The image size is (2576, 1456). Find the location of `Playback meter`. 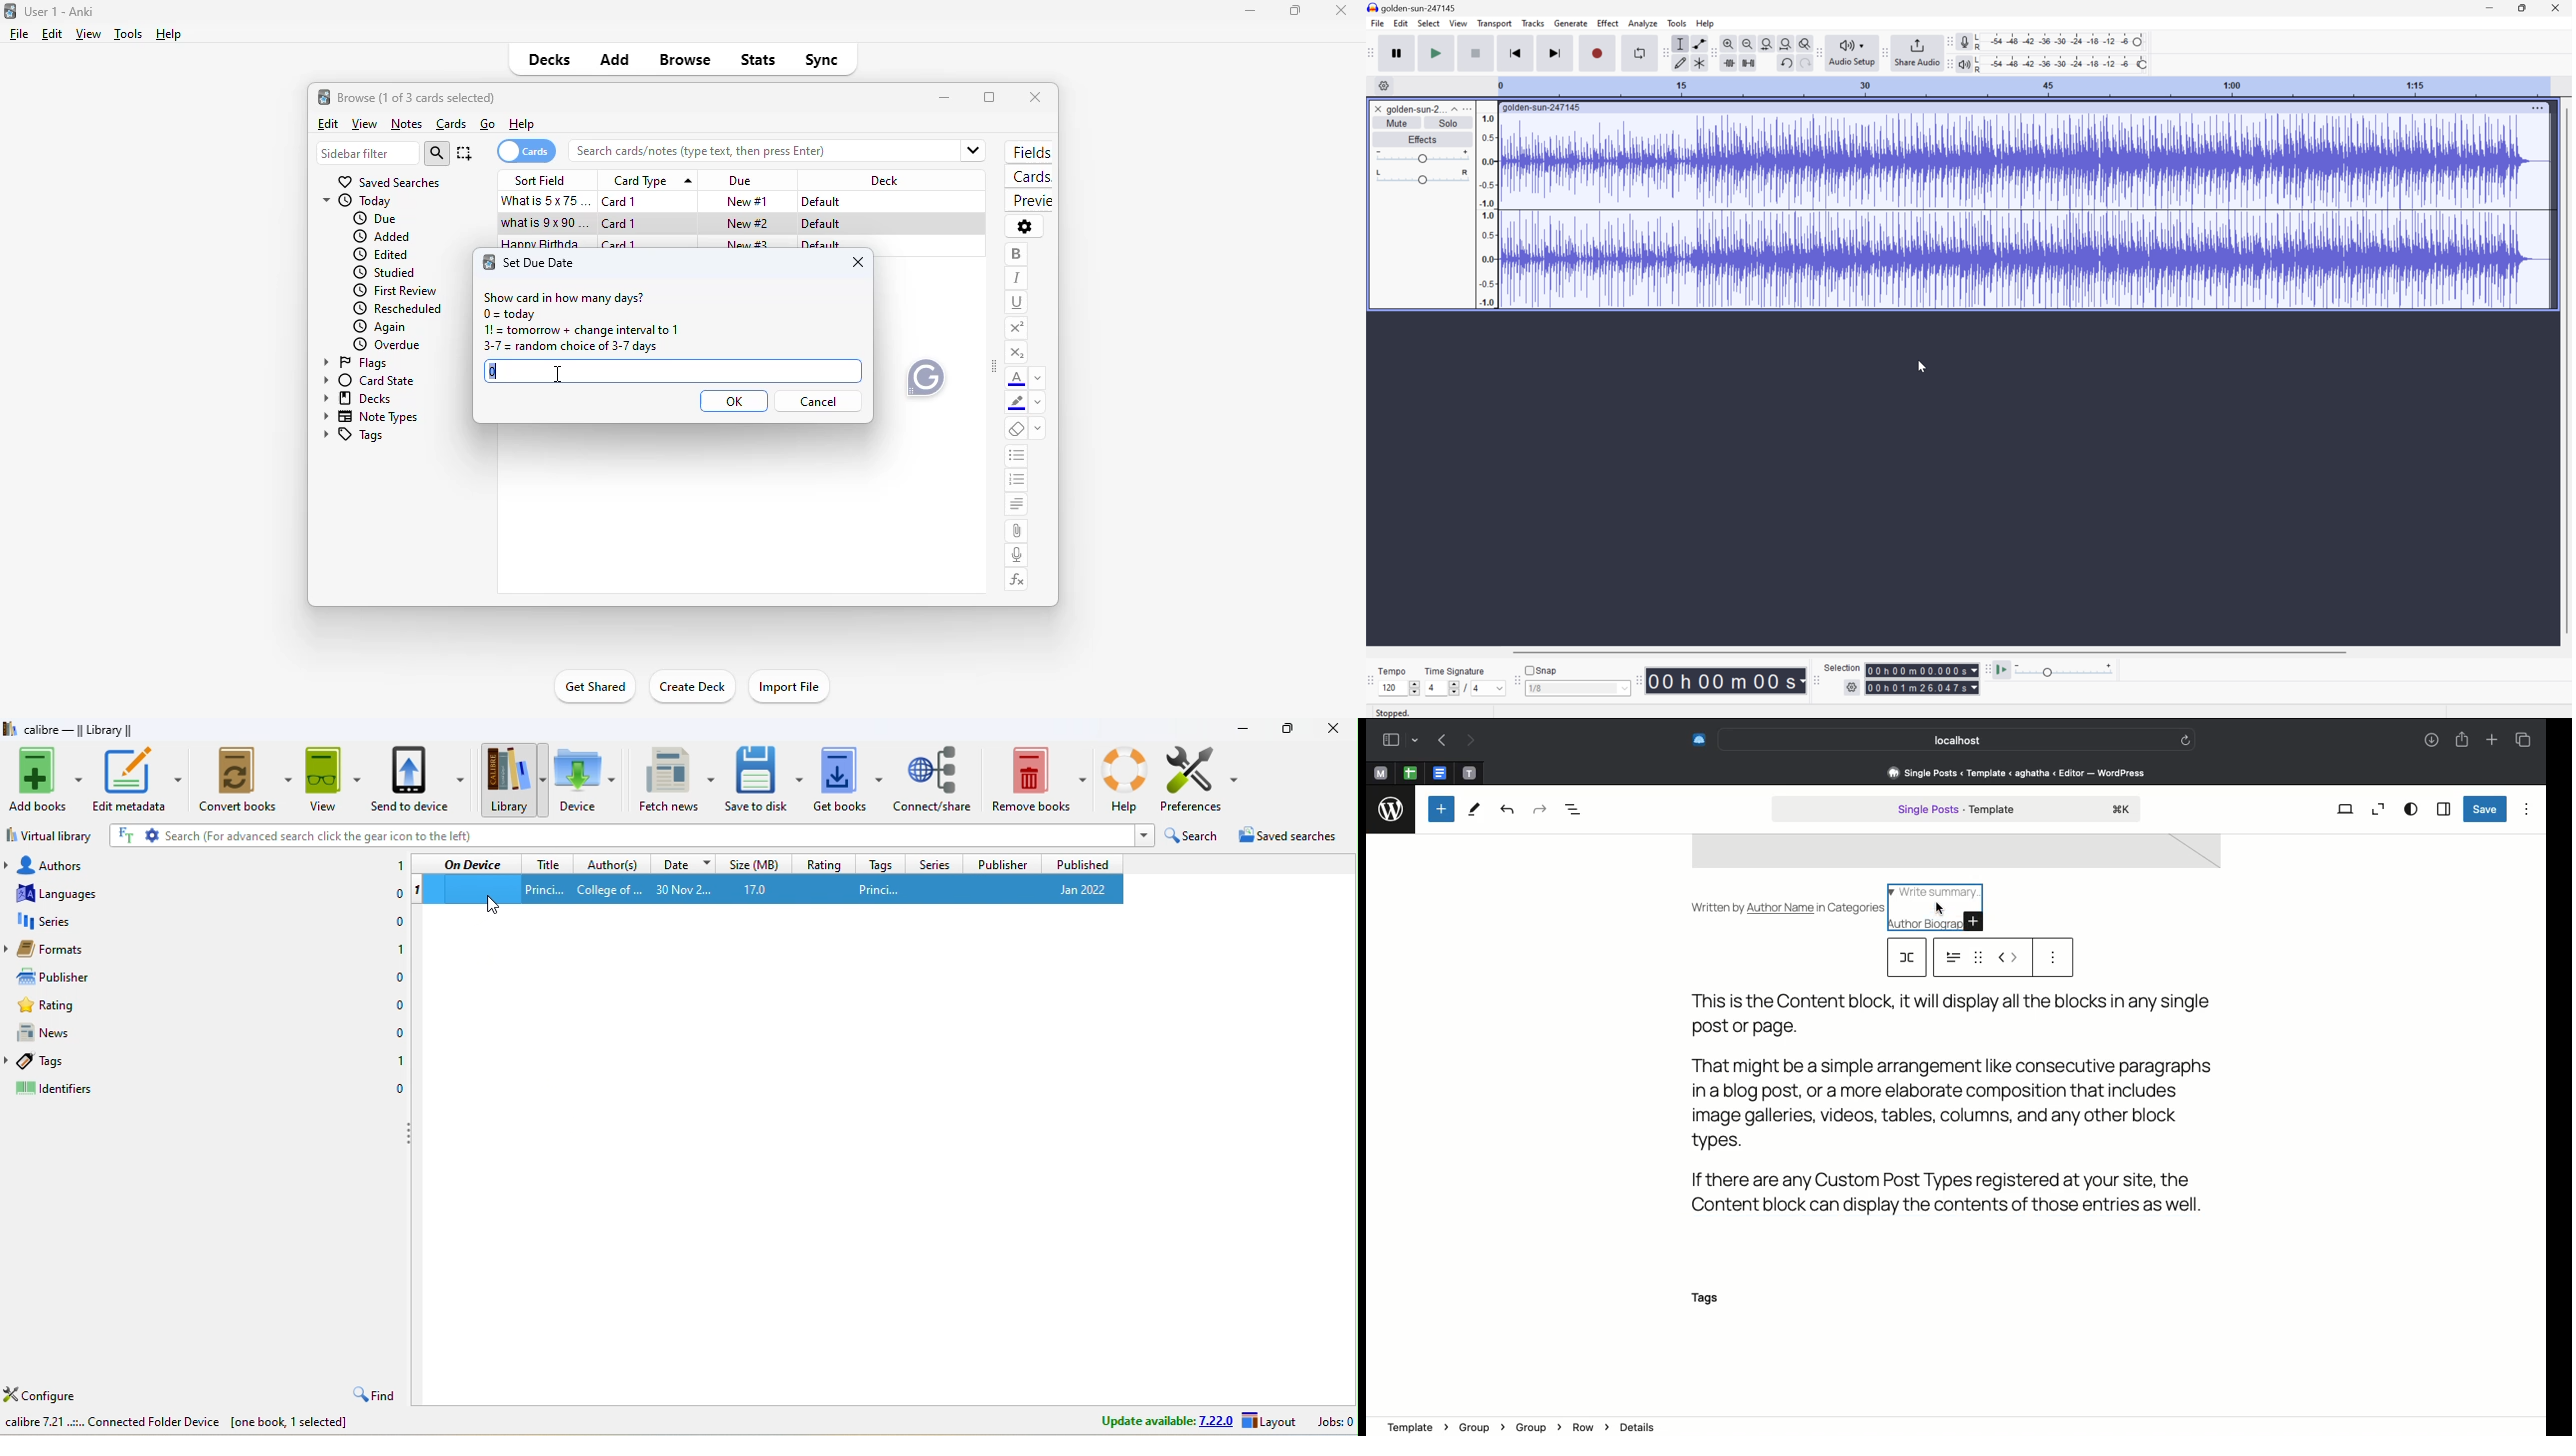

Playback meter is located at coordinates (1964, 65).